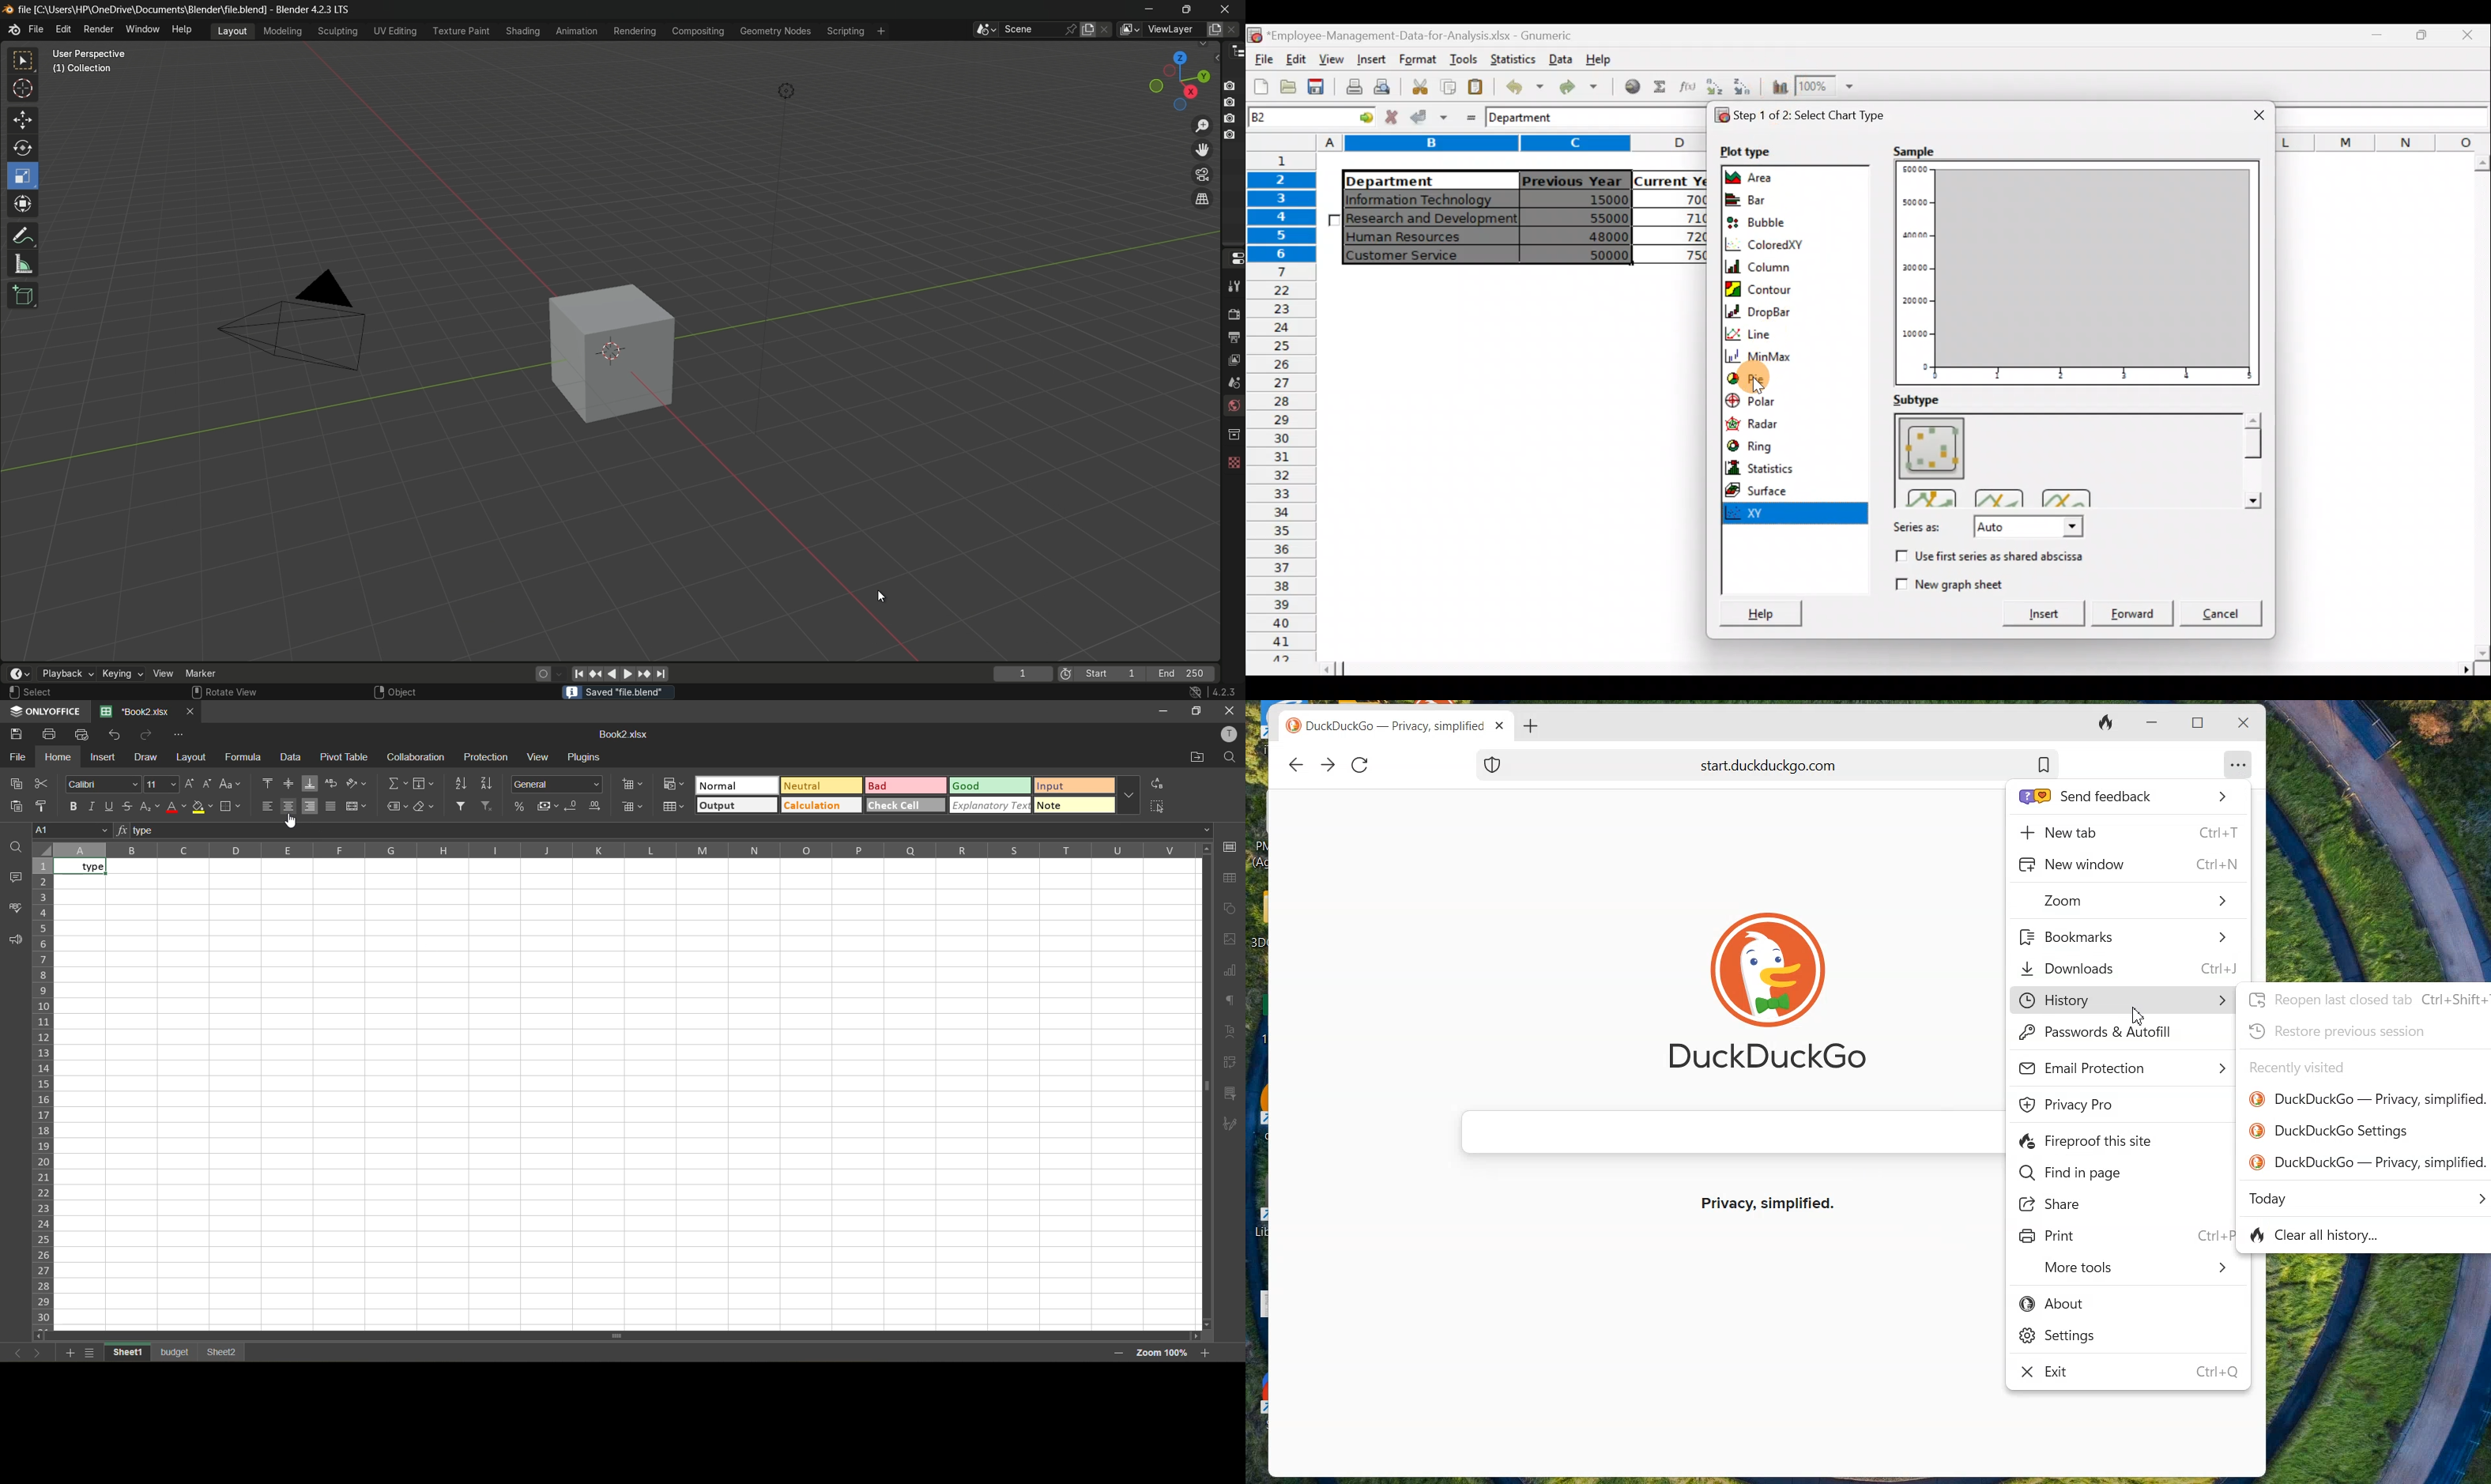  I want to click on duckduck go LOGO, so click(1766, 946).